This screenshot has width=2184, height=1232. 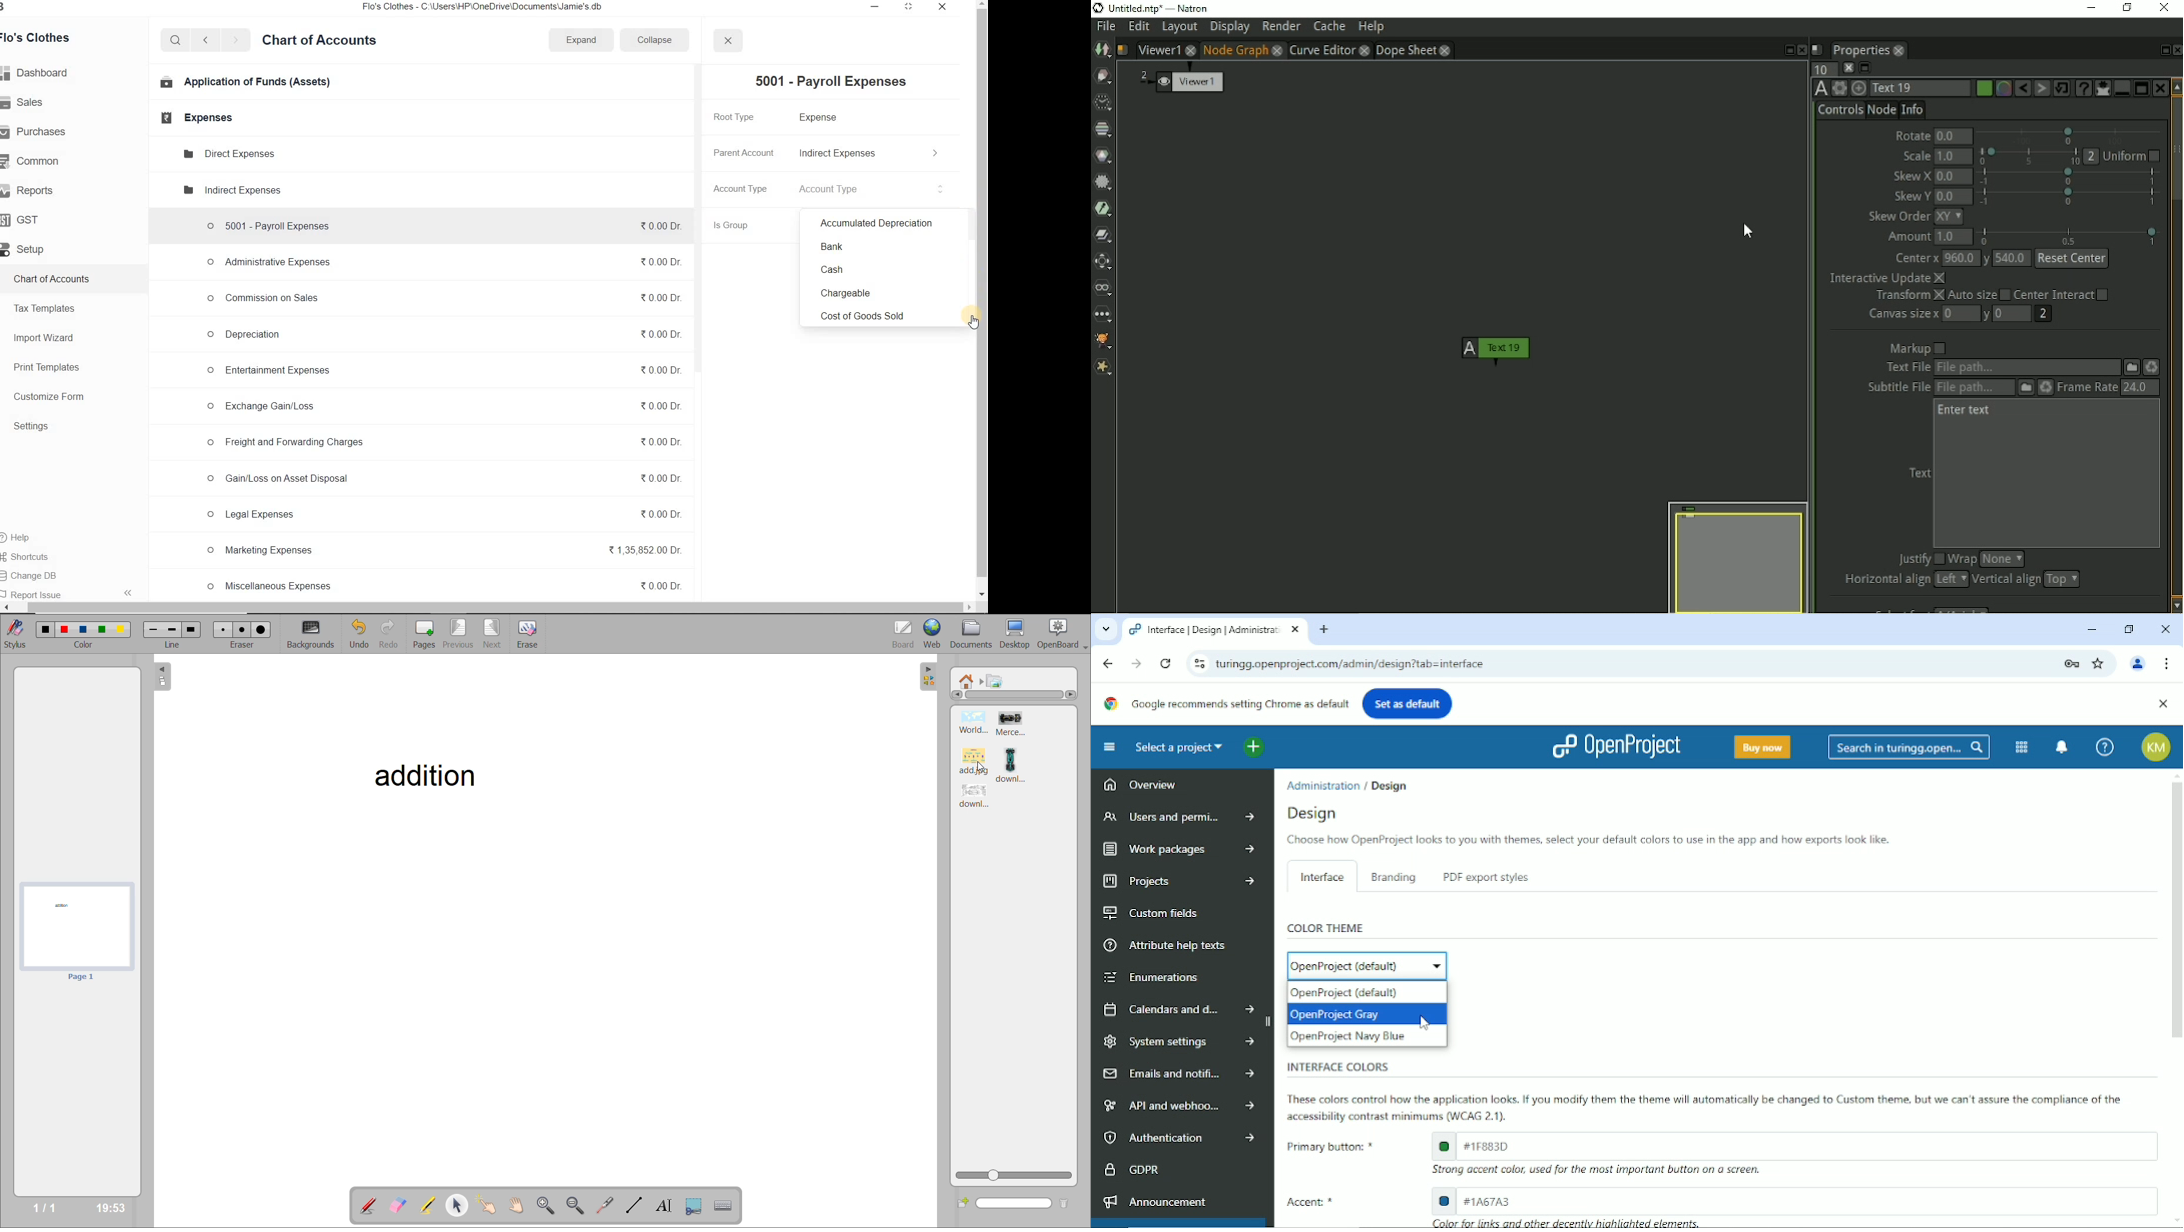 What do you see at coordinates (175, 41) in the screenshot?
I see `search` at bounding box center [175, 41].